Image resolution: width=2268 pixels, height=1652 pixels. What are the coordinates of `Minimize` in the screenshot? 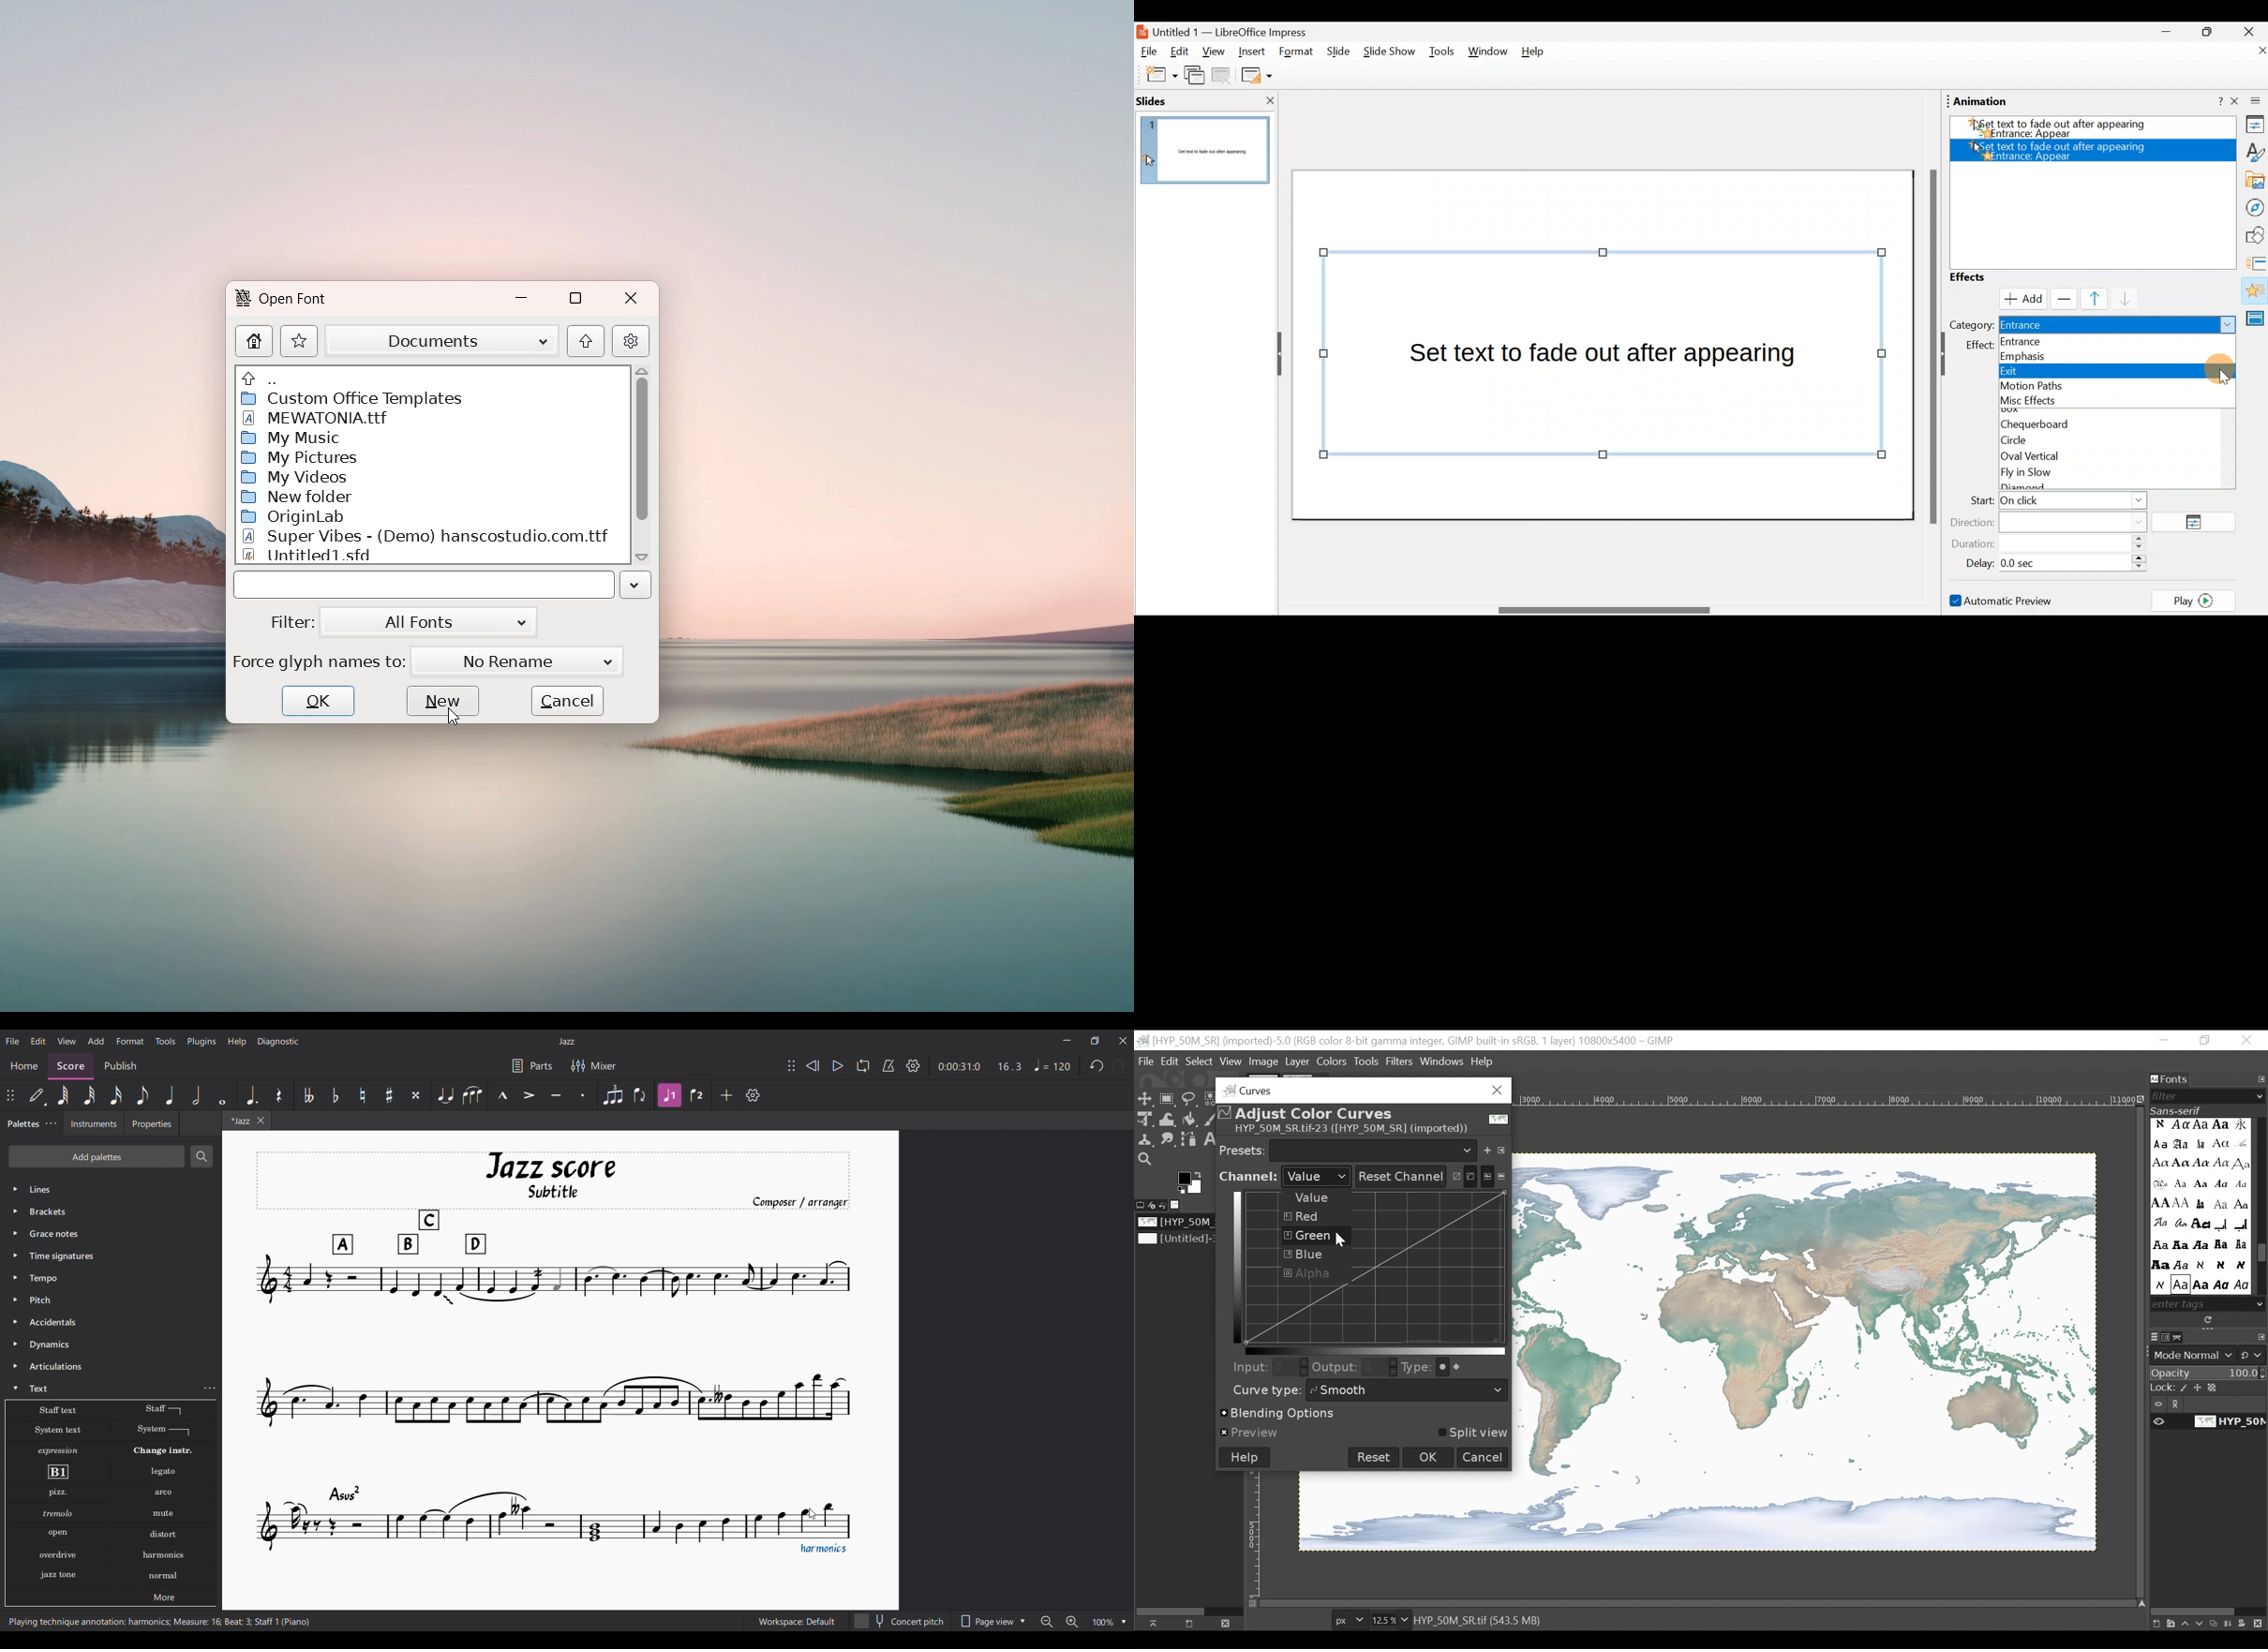 It's located at (1067, 1040).